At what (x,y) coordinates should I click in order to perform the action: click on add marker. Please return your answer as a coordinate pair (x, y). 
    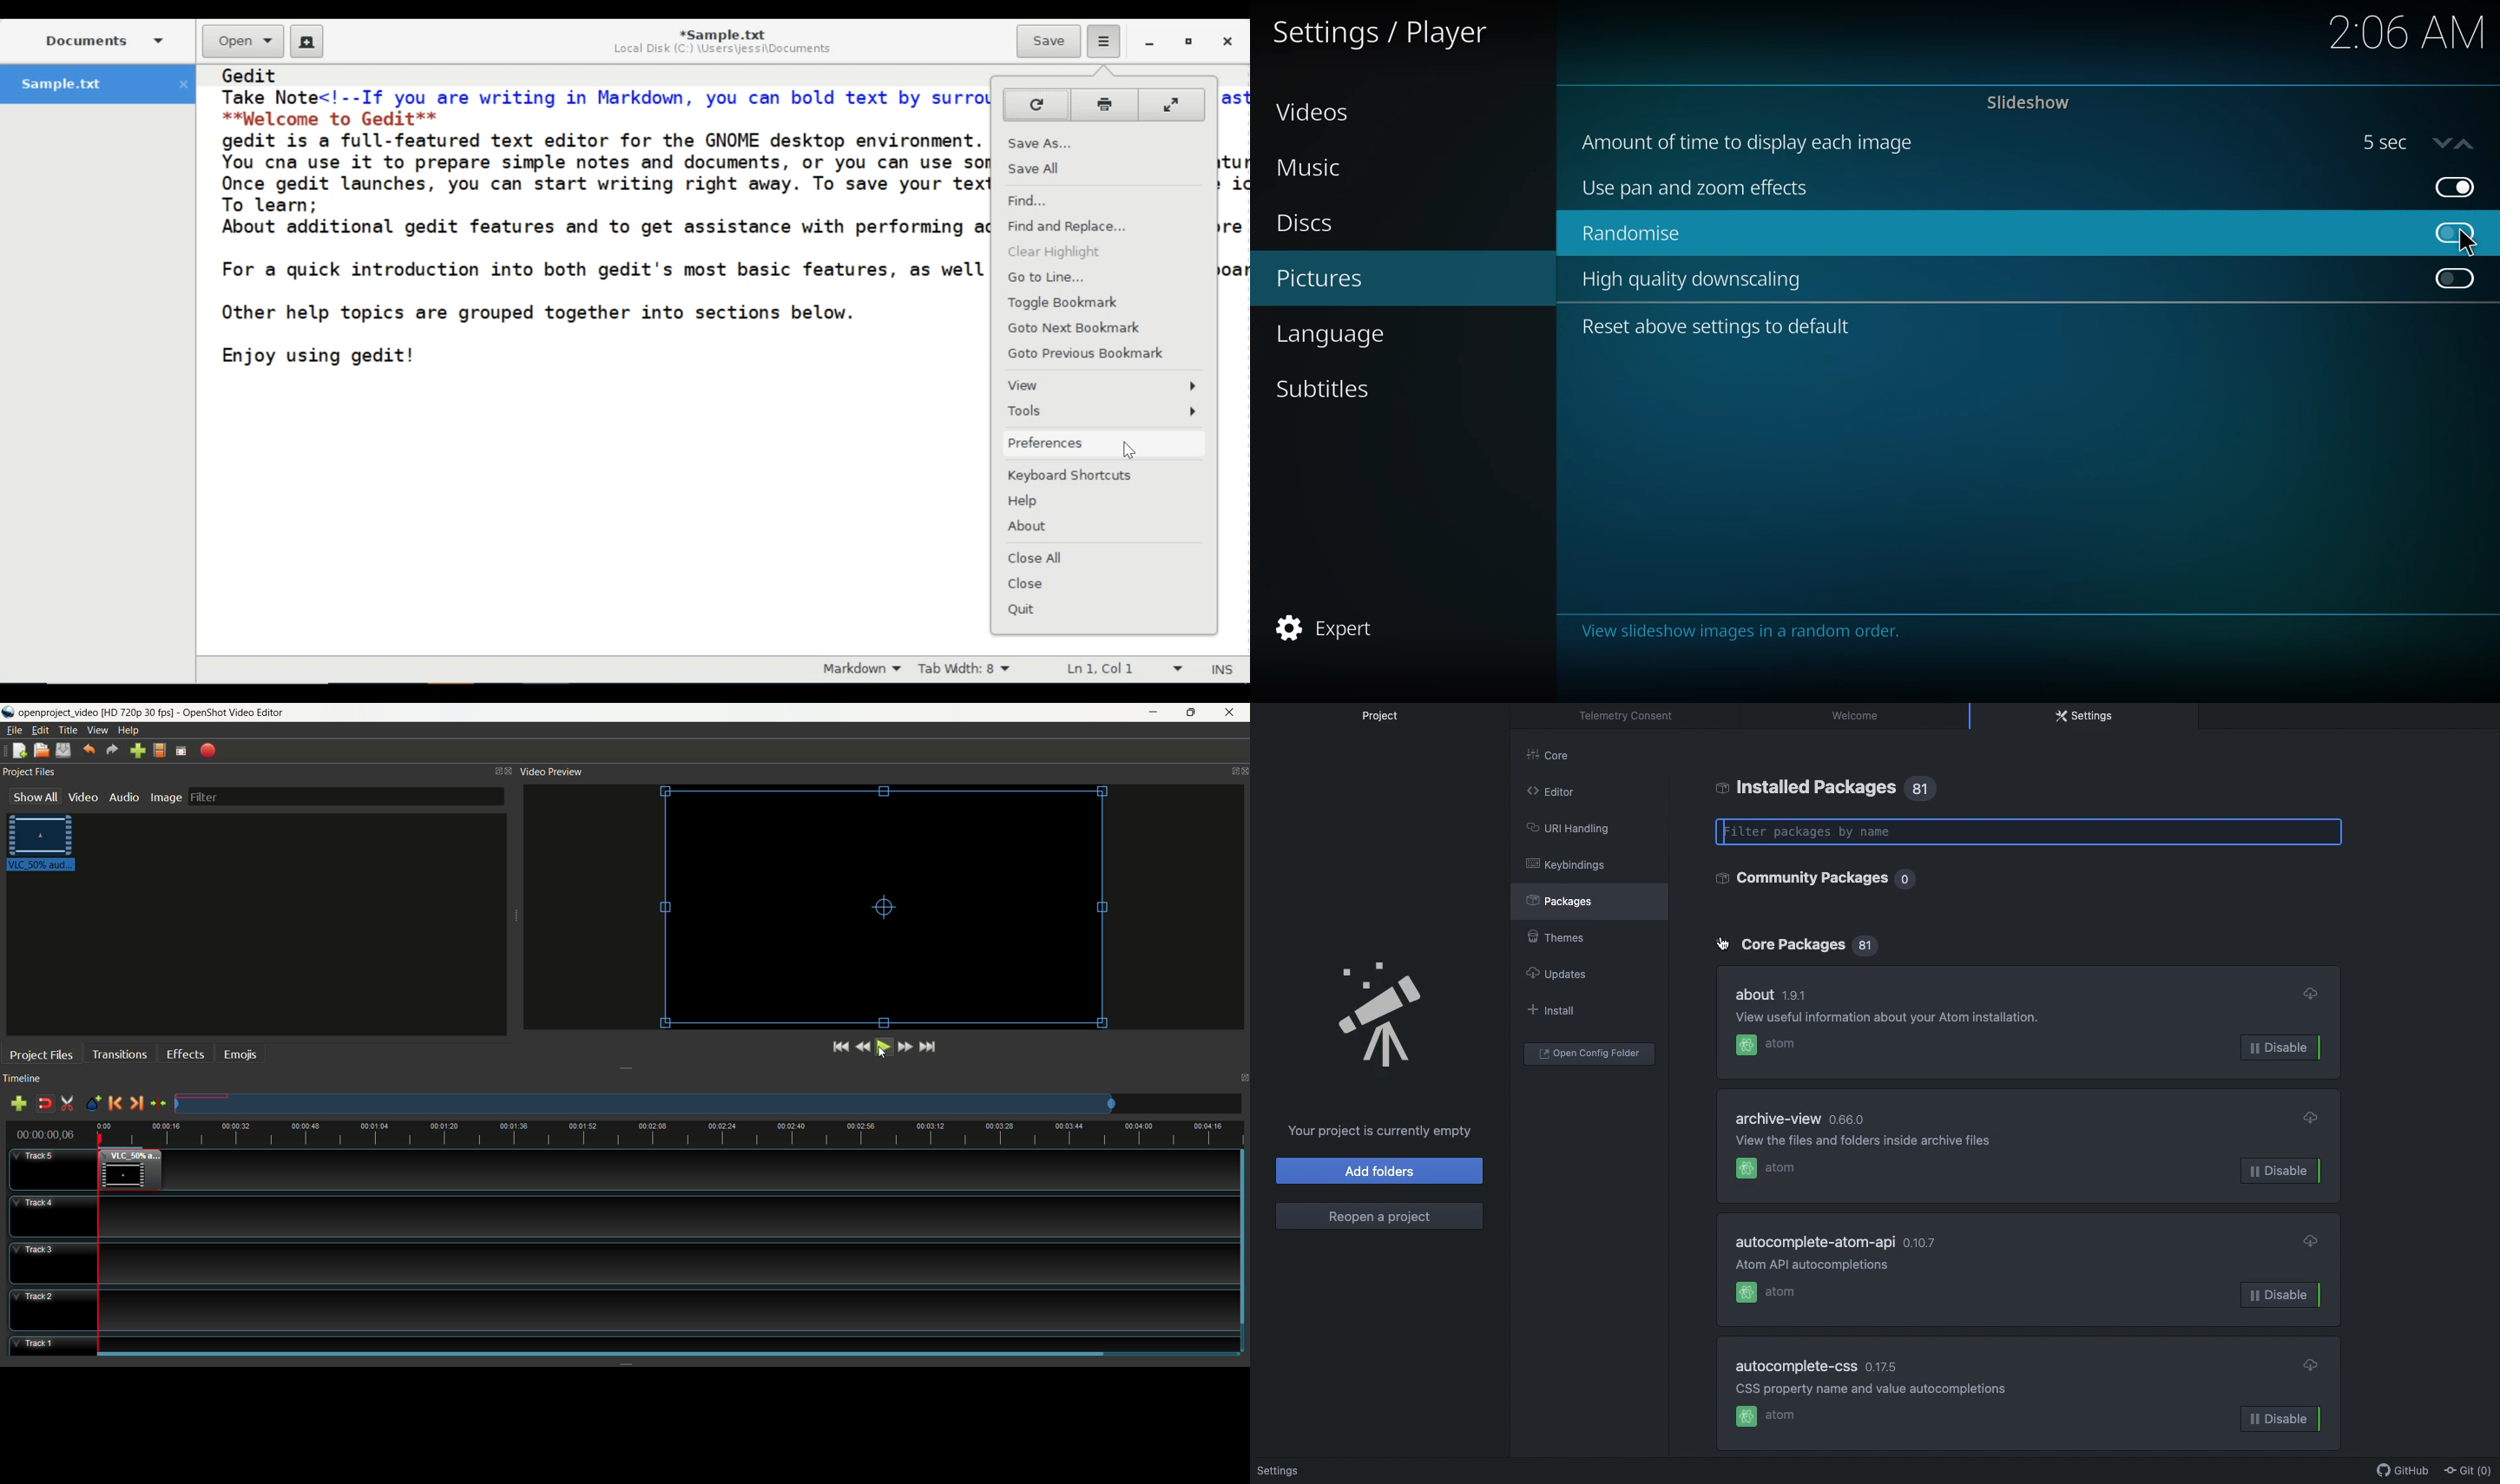
    Looking at the image, I should click on (94, 1104).